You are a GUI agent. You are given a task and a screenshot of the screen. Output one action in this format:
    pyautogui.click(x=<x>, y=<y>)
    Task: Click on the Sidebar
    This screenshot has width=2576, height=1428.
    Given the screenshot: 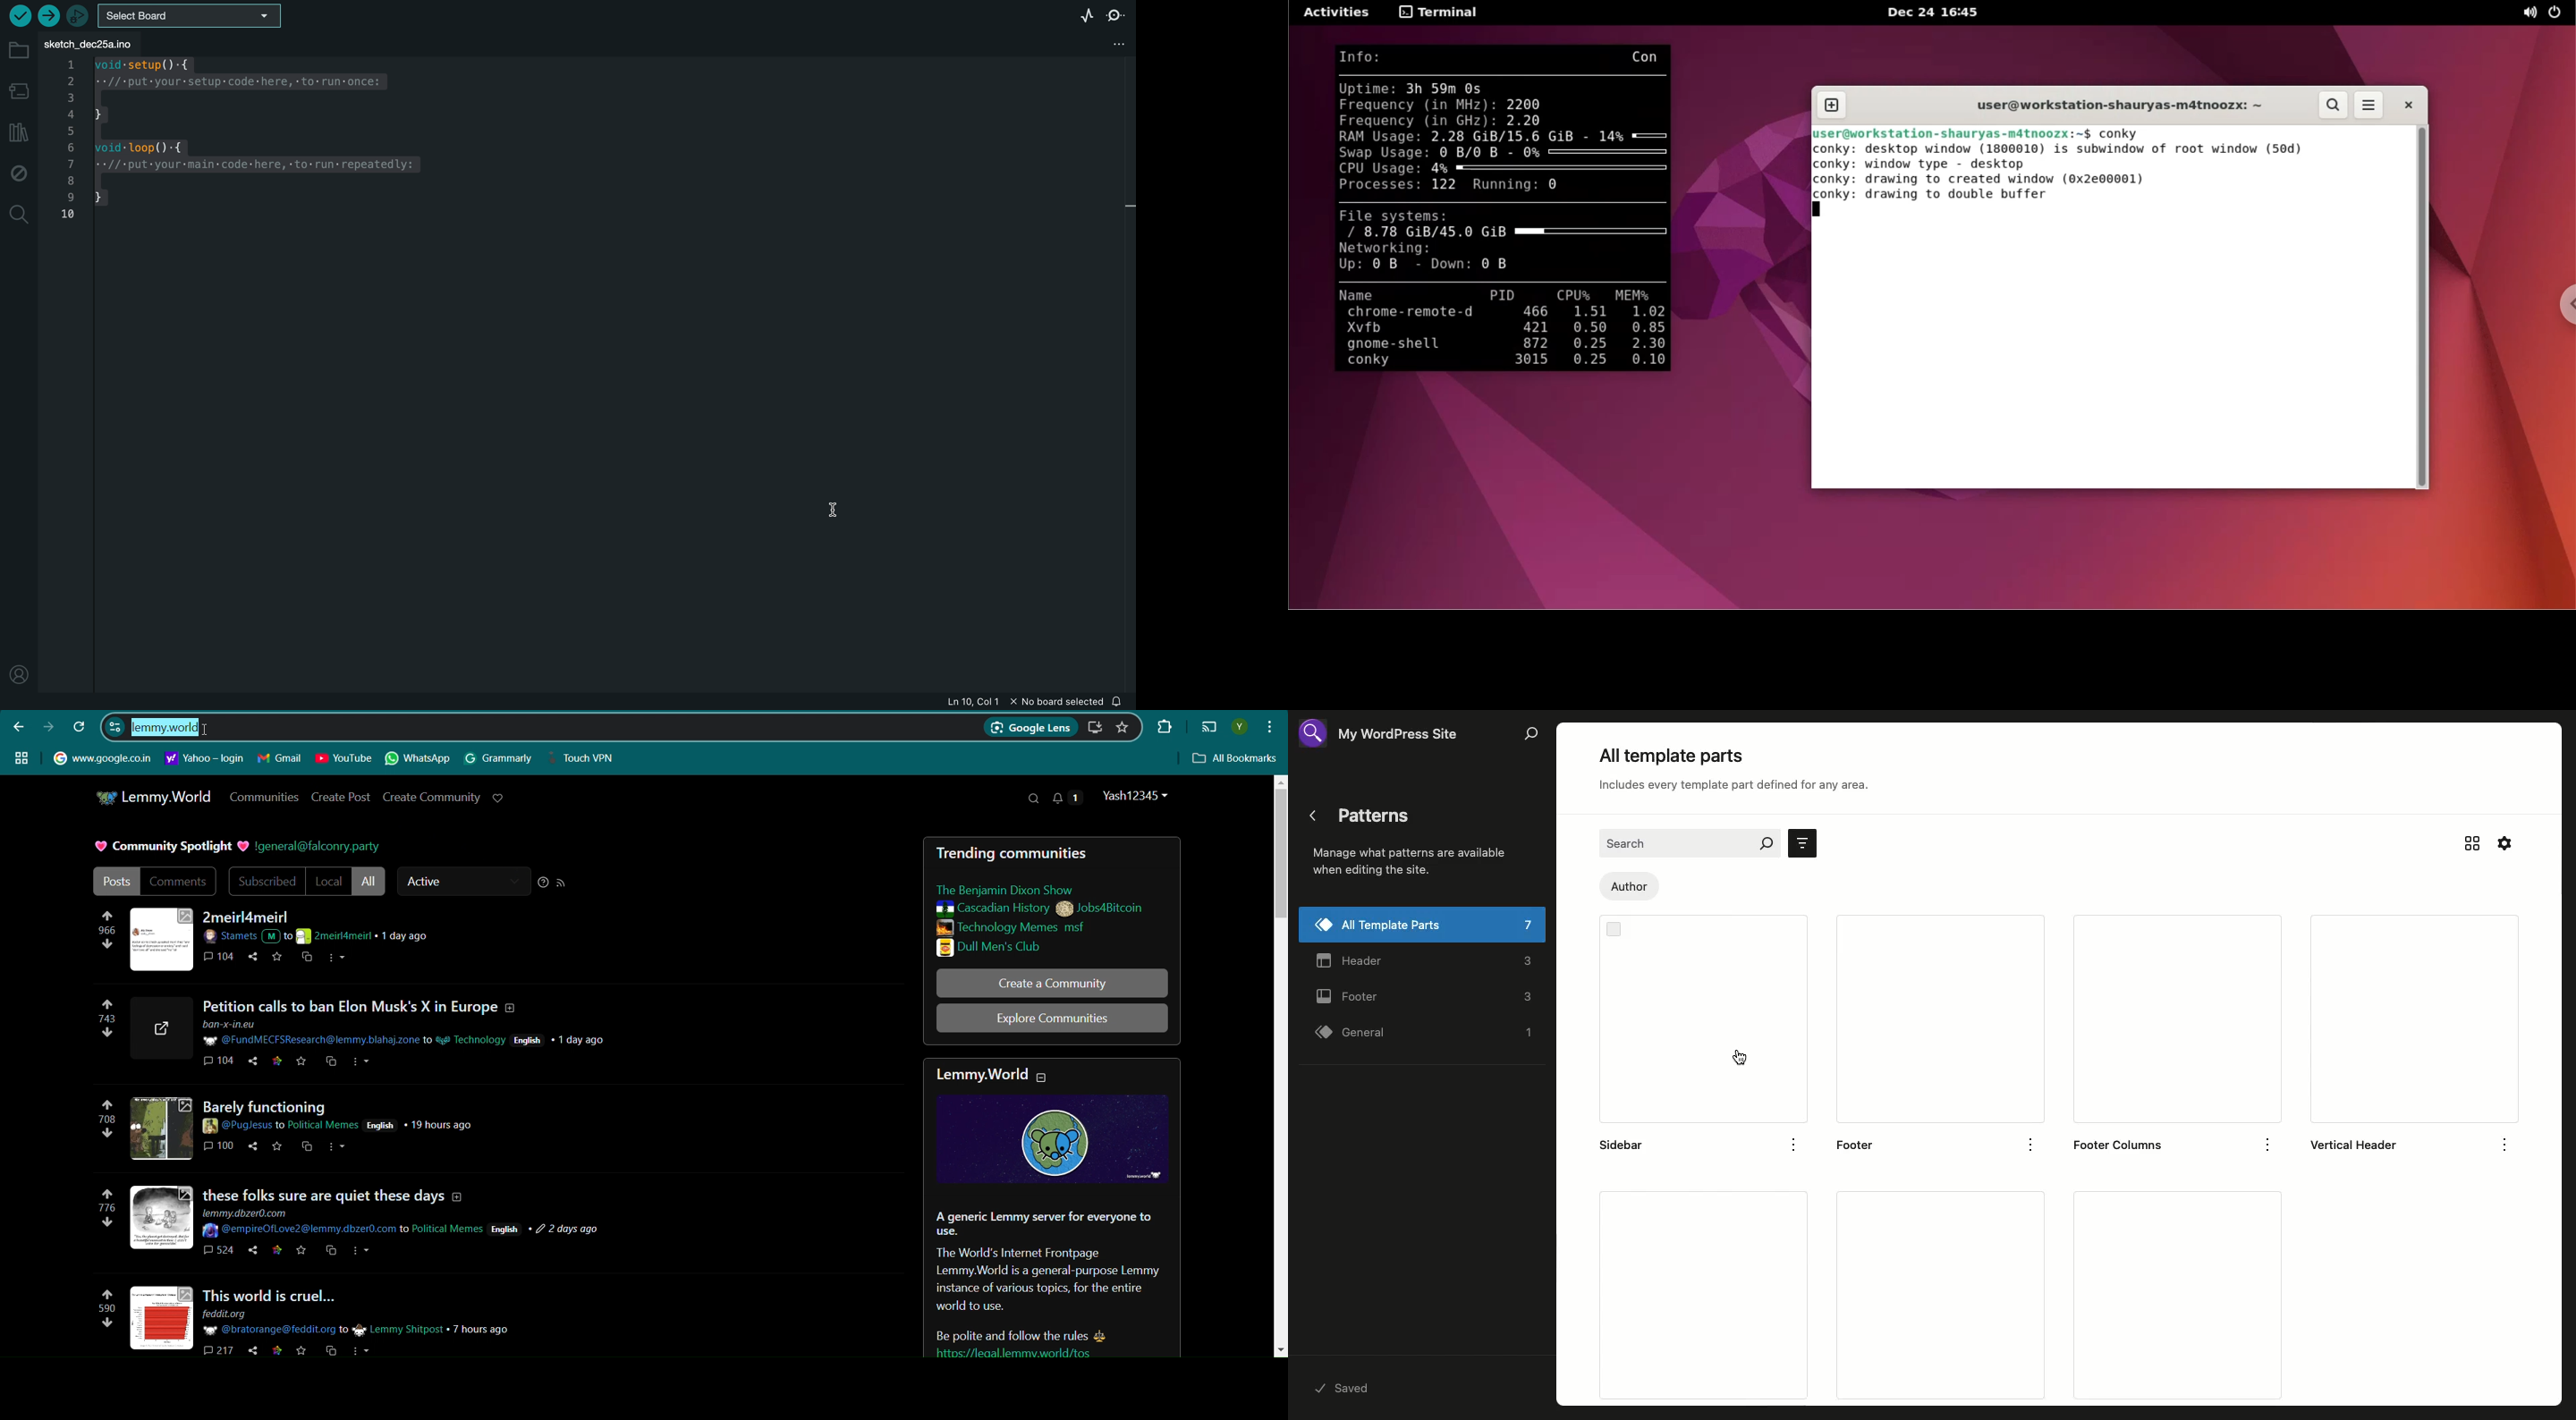 What is the action you would take?
    pyautogui.click(x=1702, y=1032)
    